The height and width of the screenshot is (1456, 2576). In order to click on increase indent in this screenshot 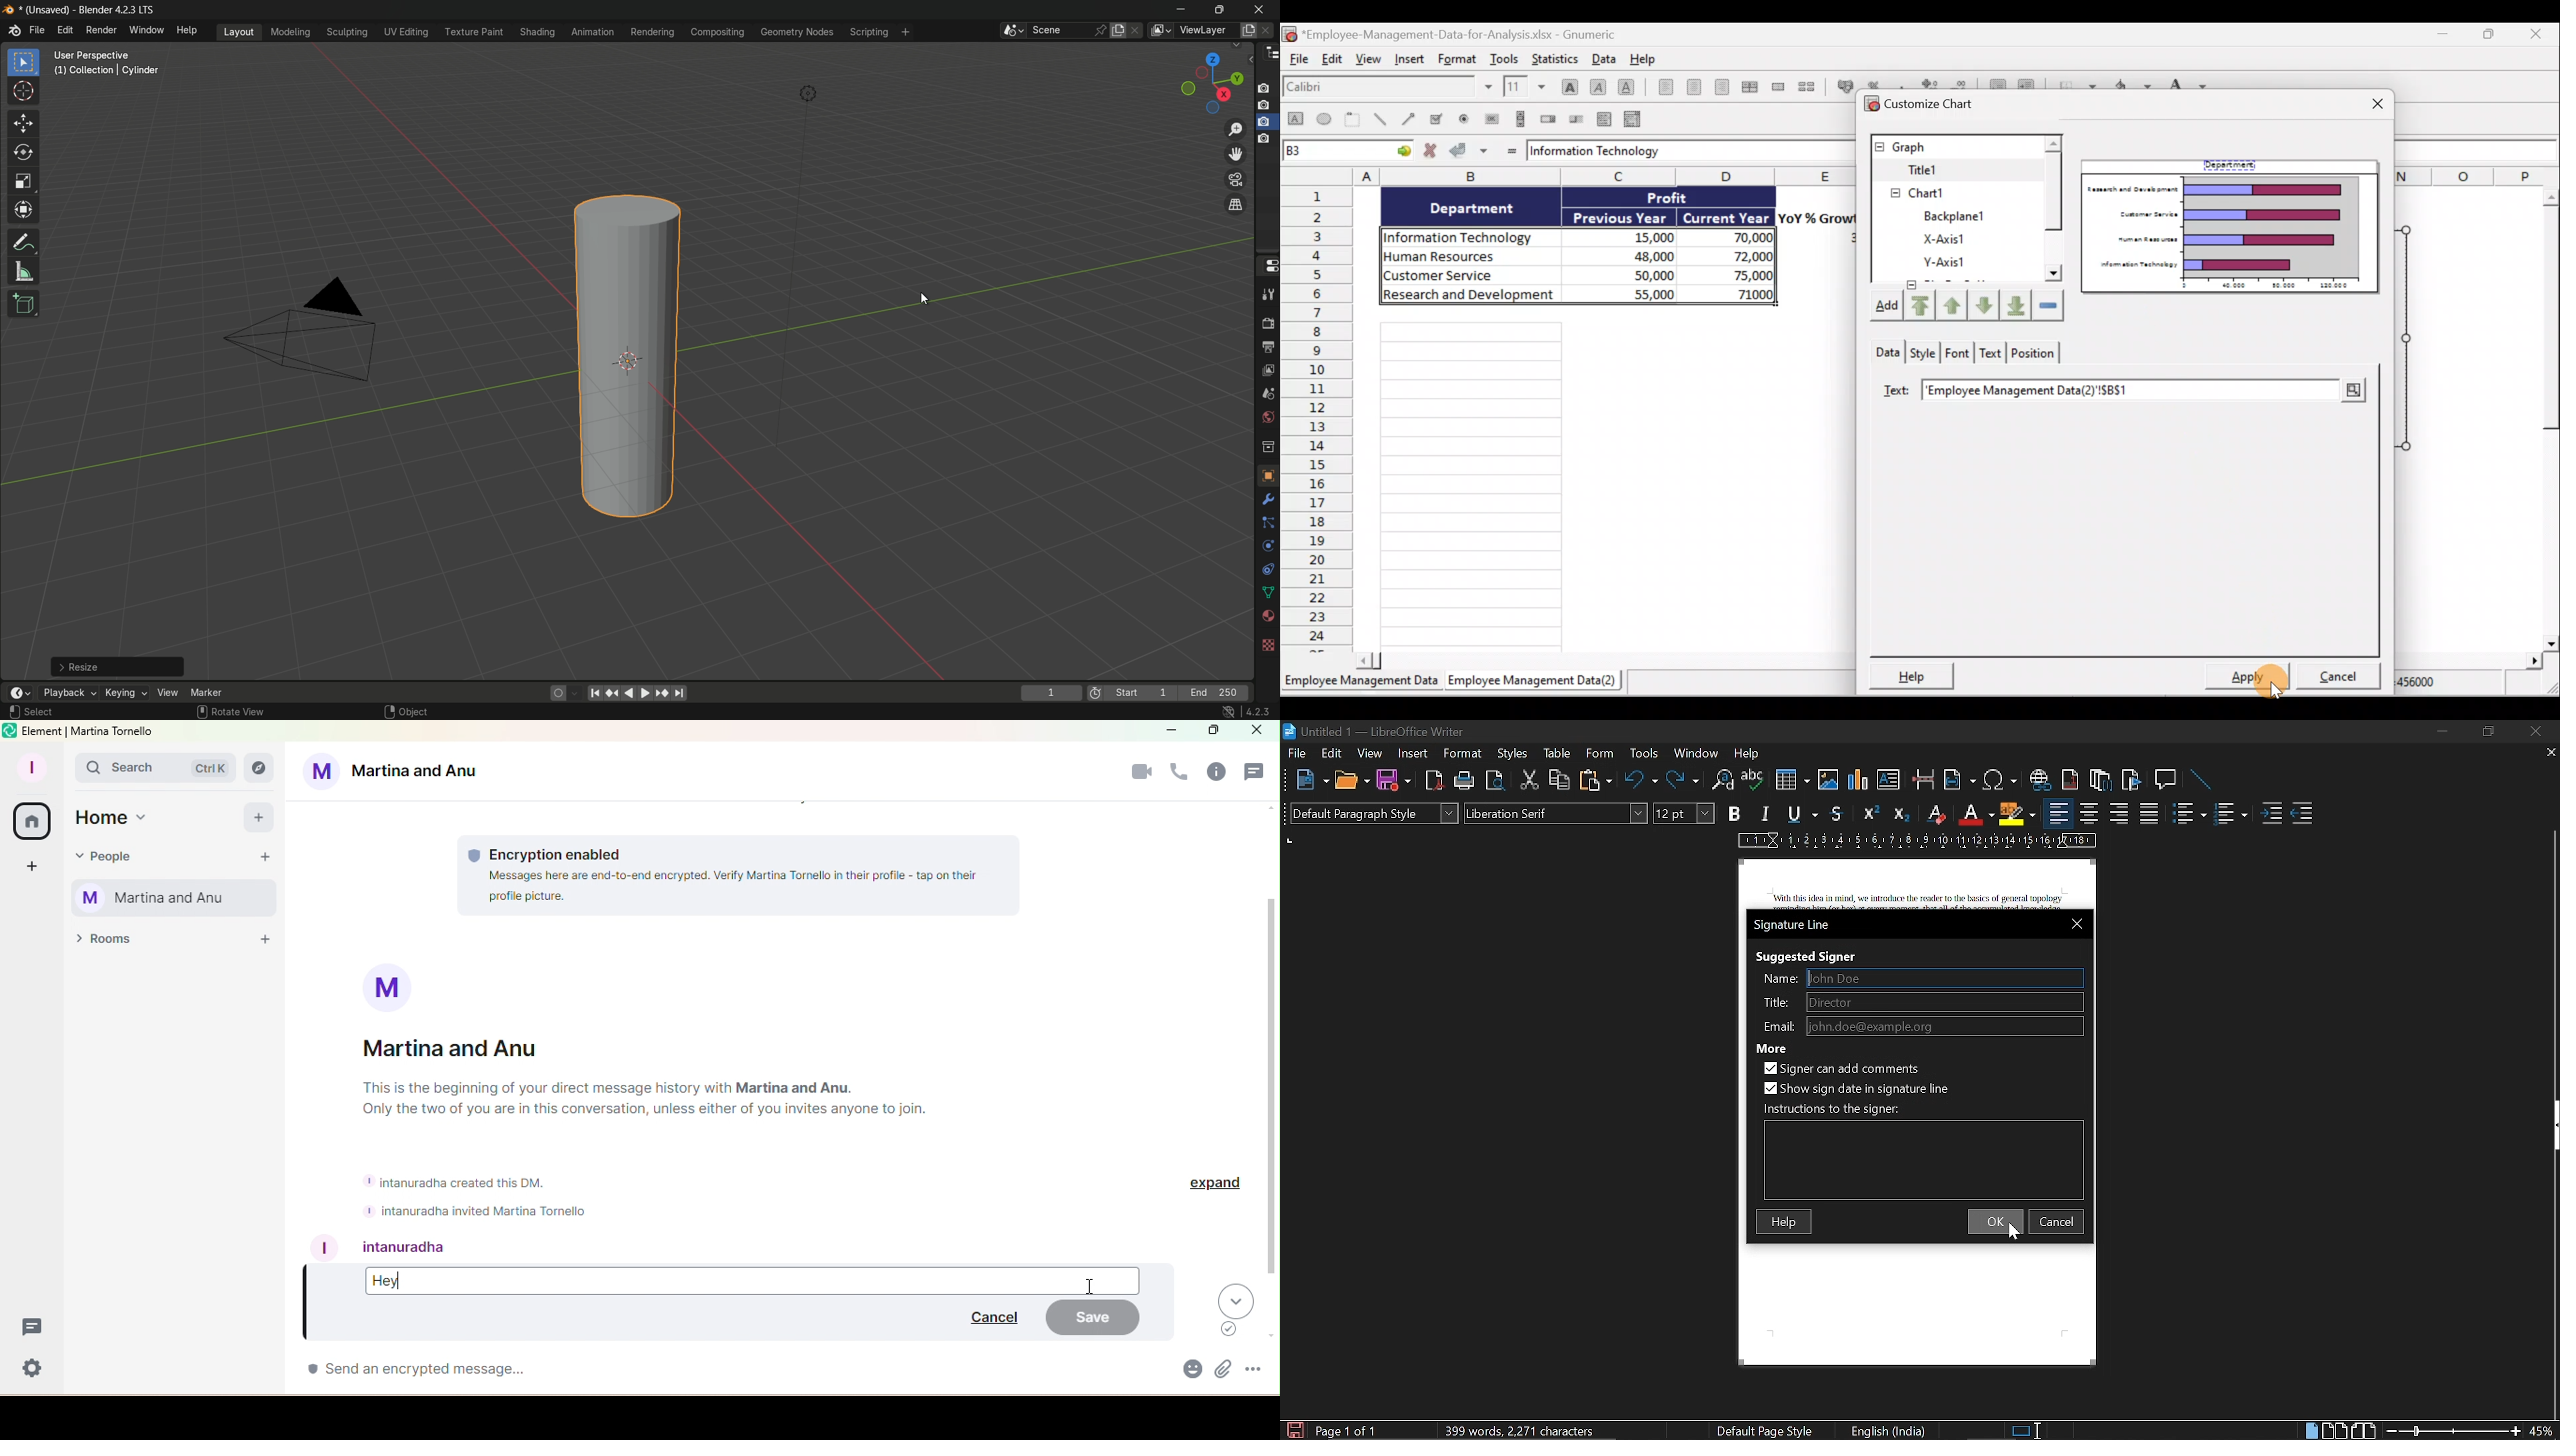, I will do `click(2273, 811)`.